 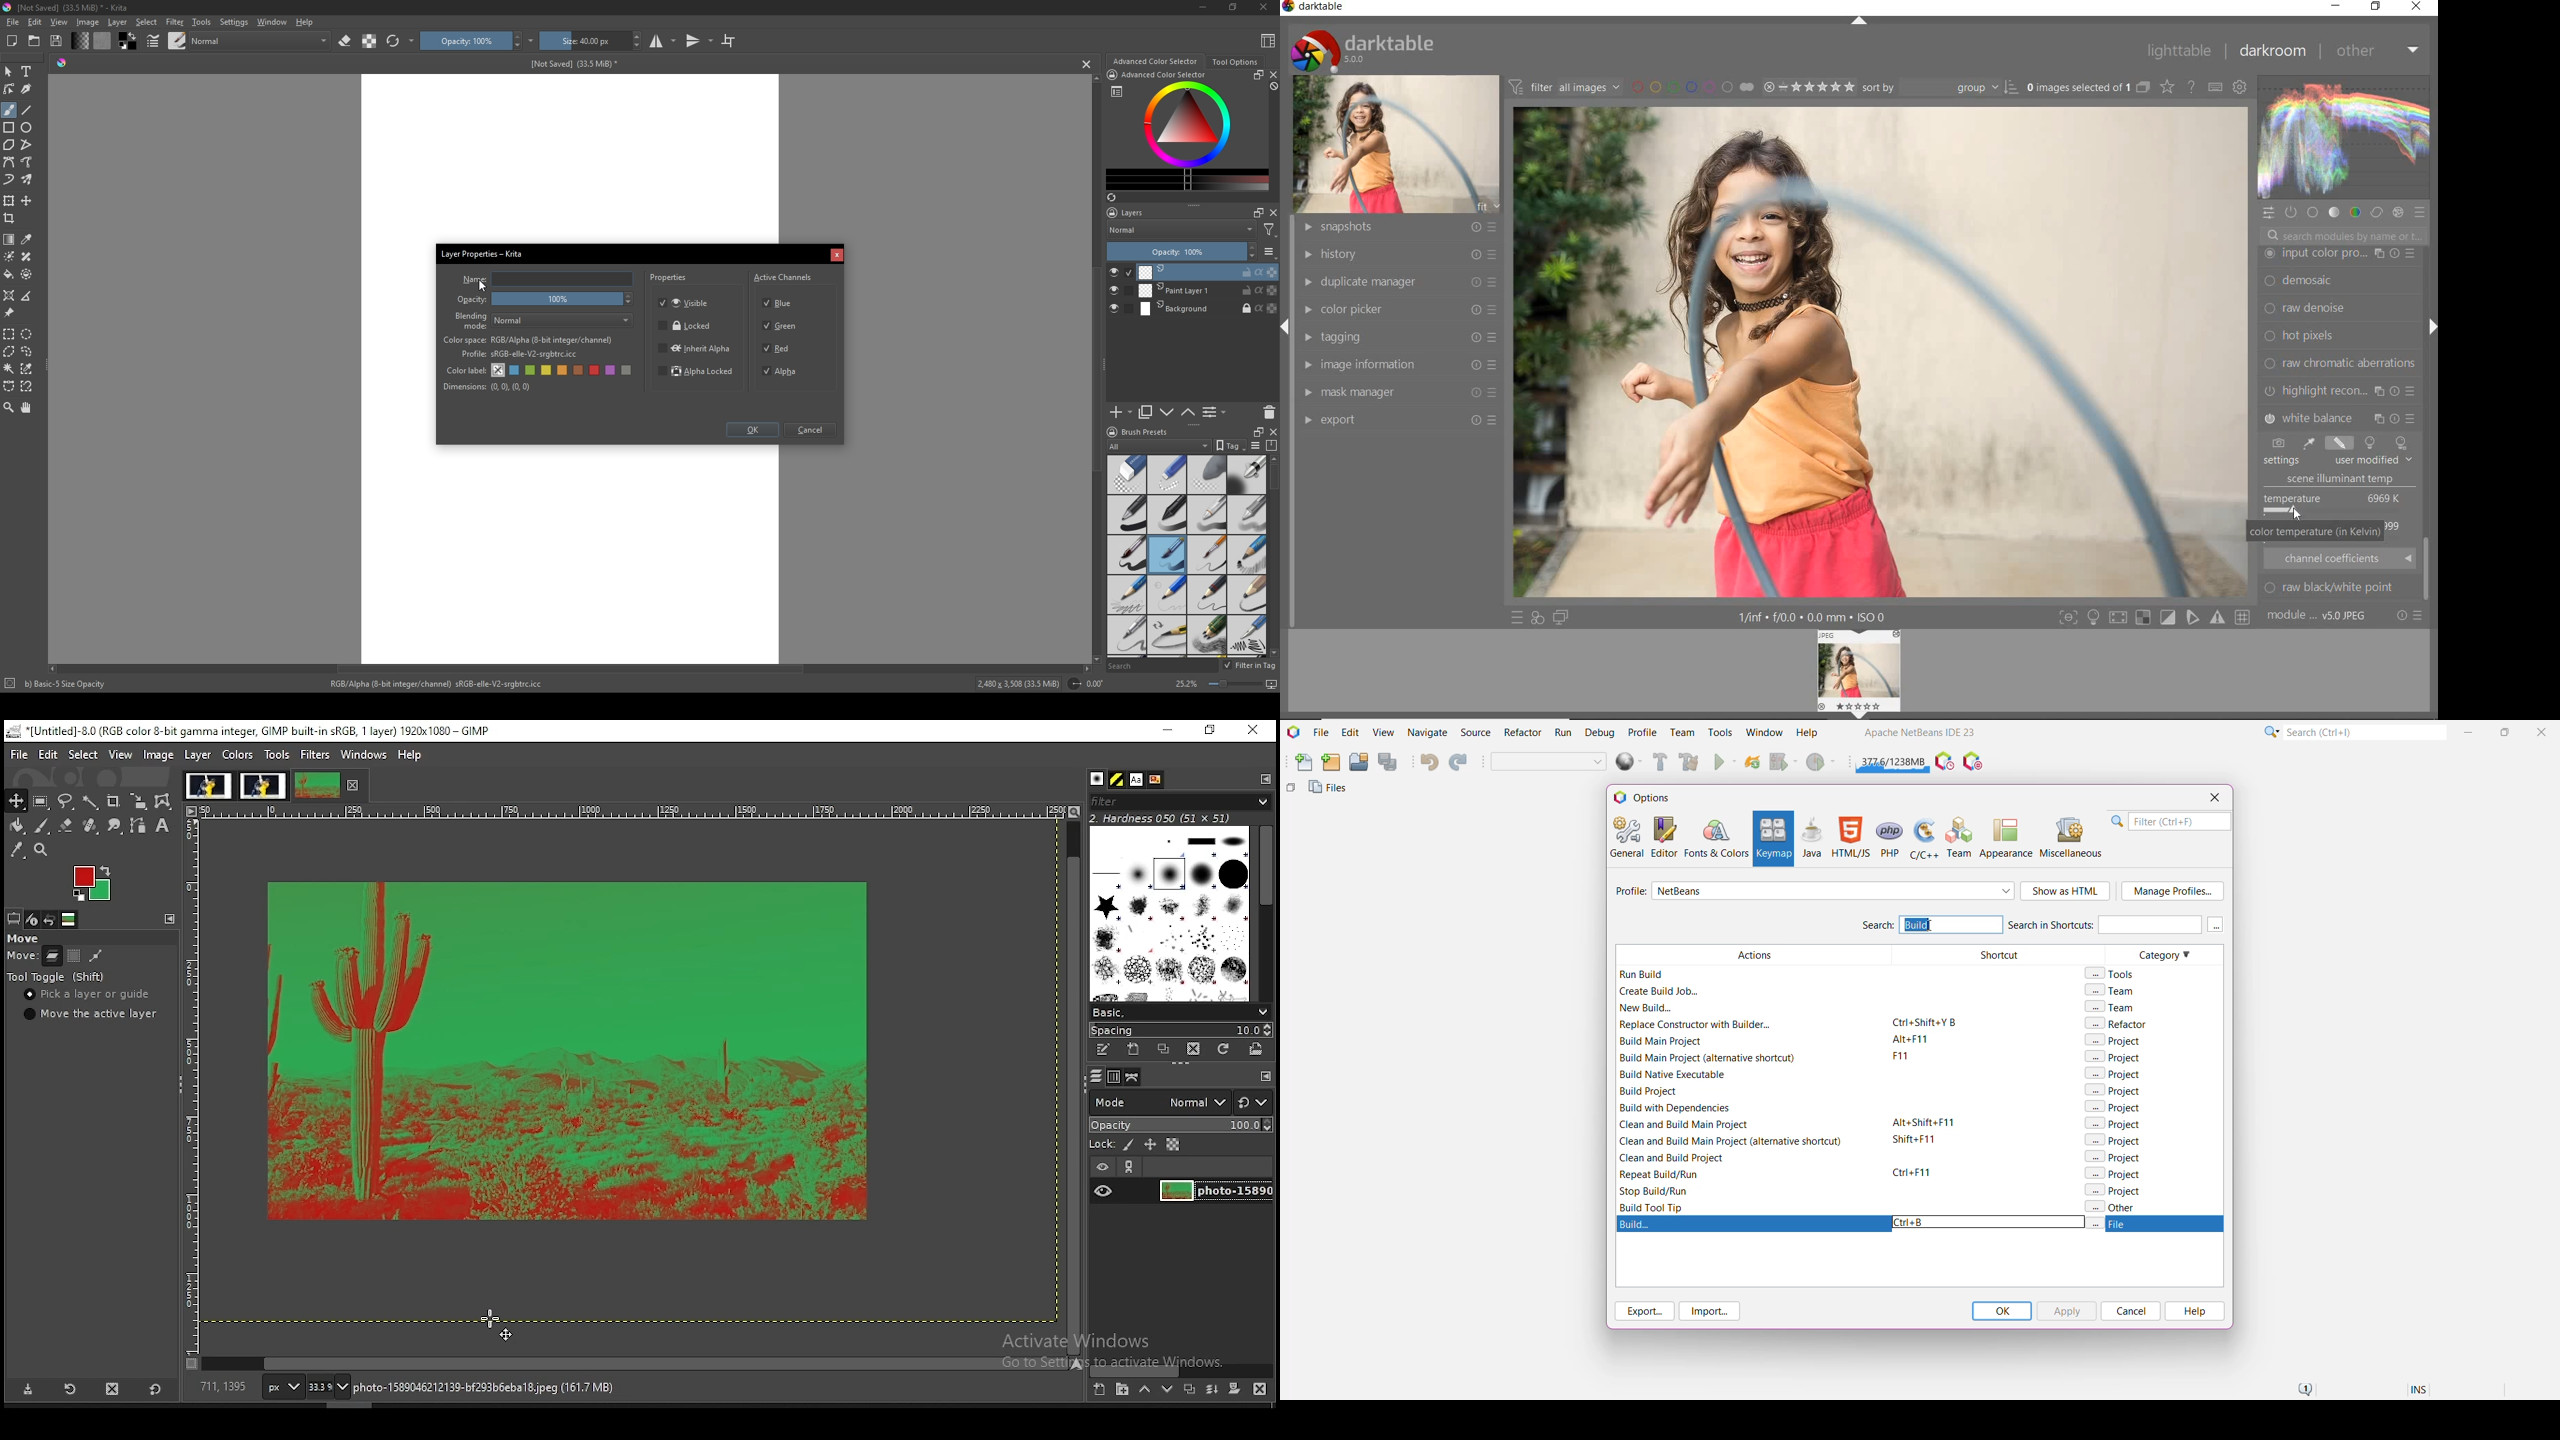 What do you see at coordinates (1217, 413) in the screenshot?
I see `List` at bounding box center [1217, 413].